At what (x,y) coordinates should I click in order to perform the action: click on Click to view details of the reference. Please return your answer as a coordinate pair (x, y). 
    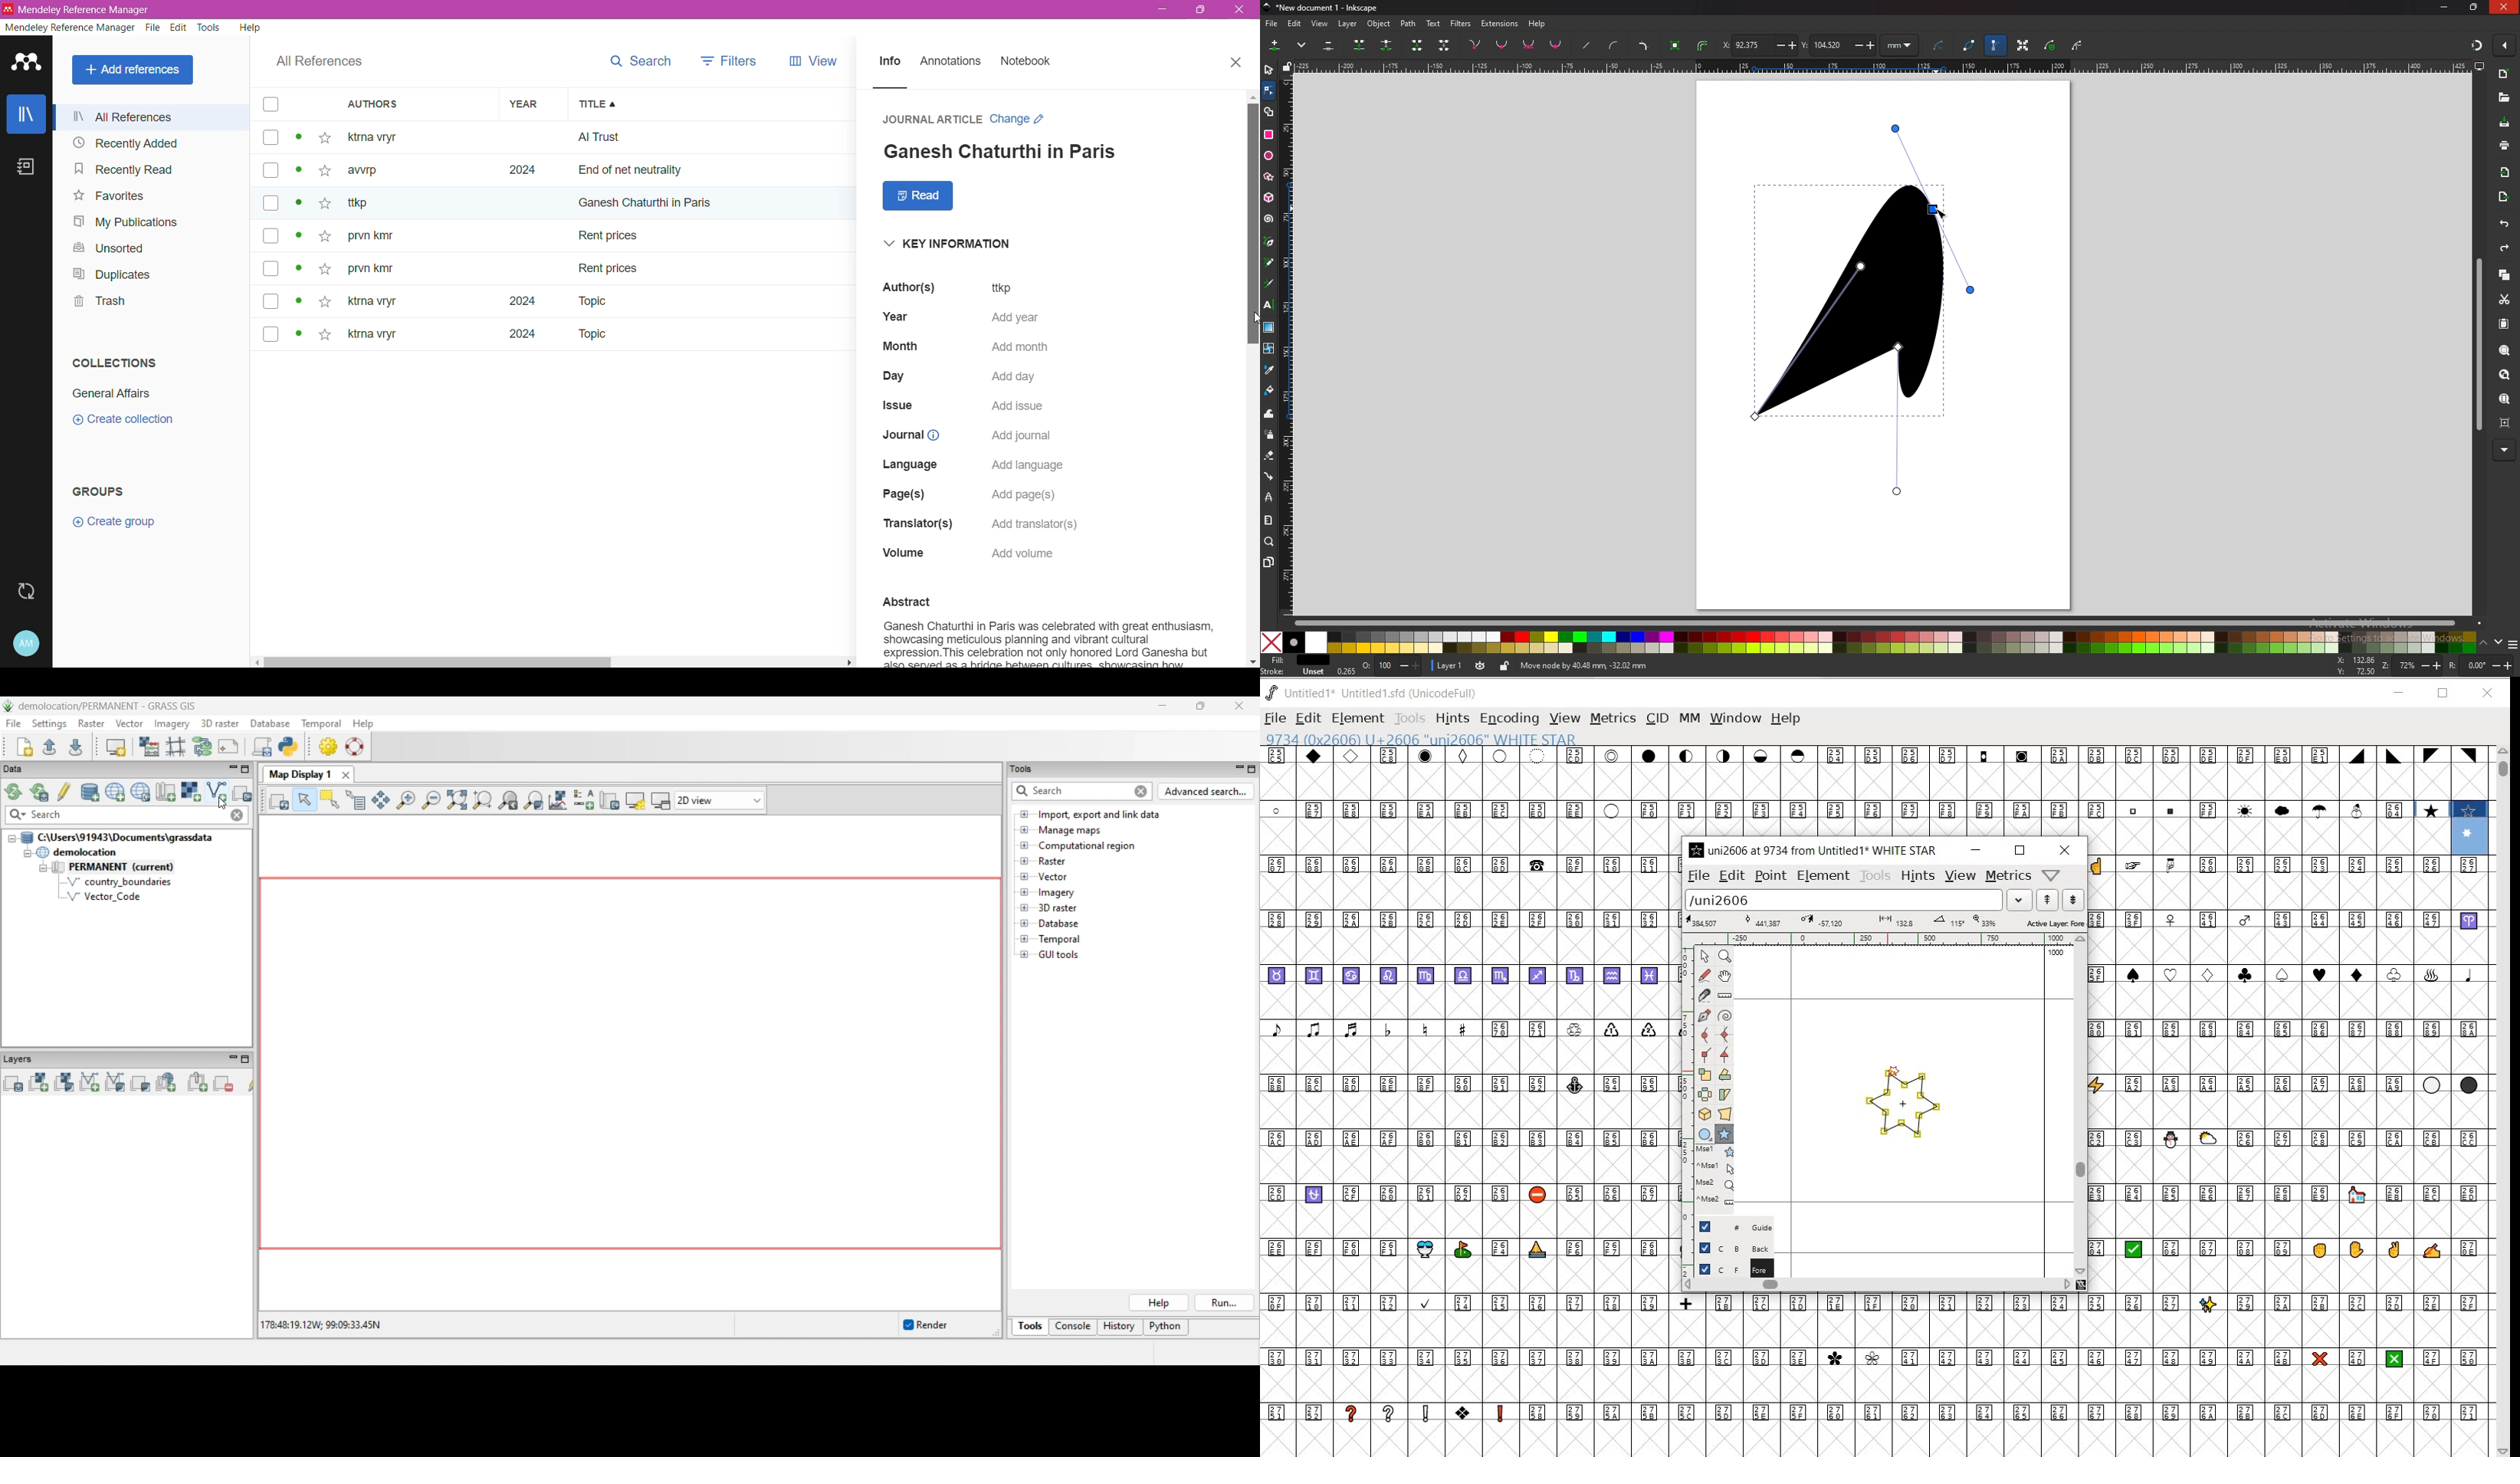
    Looking at the image, I should click on (301, 238).